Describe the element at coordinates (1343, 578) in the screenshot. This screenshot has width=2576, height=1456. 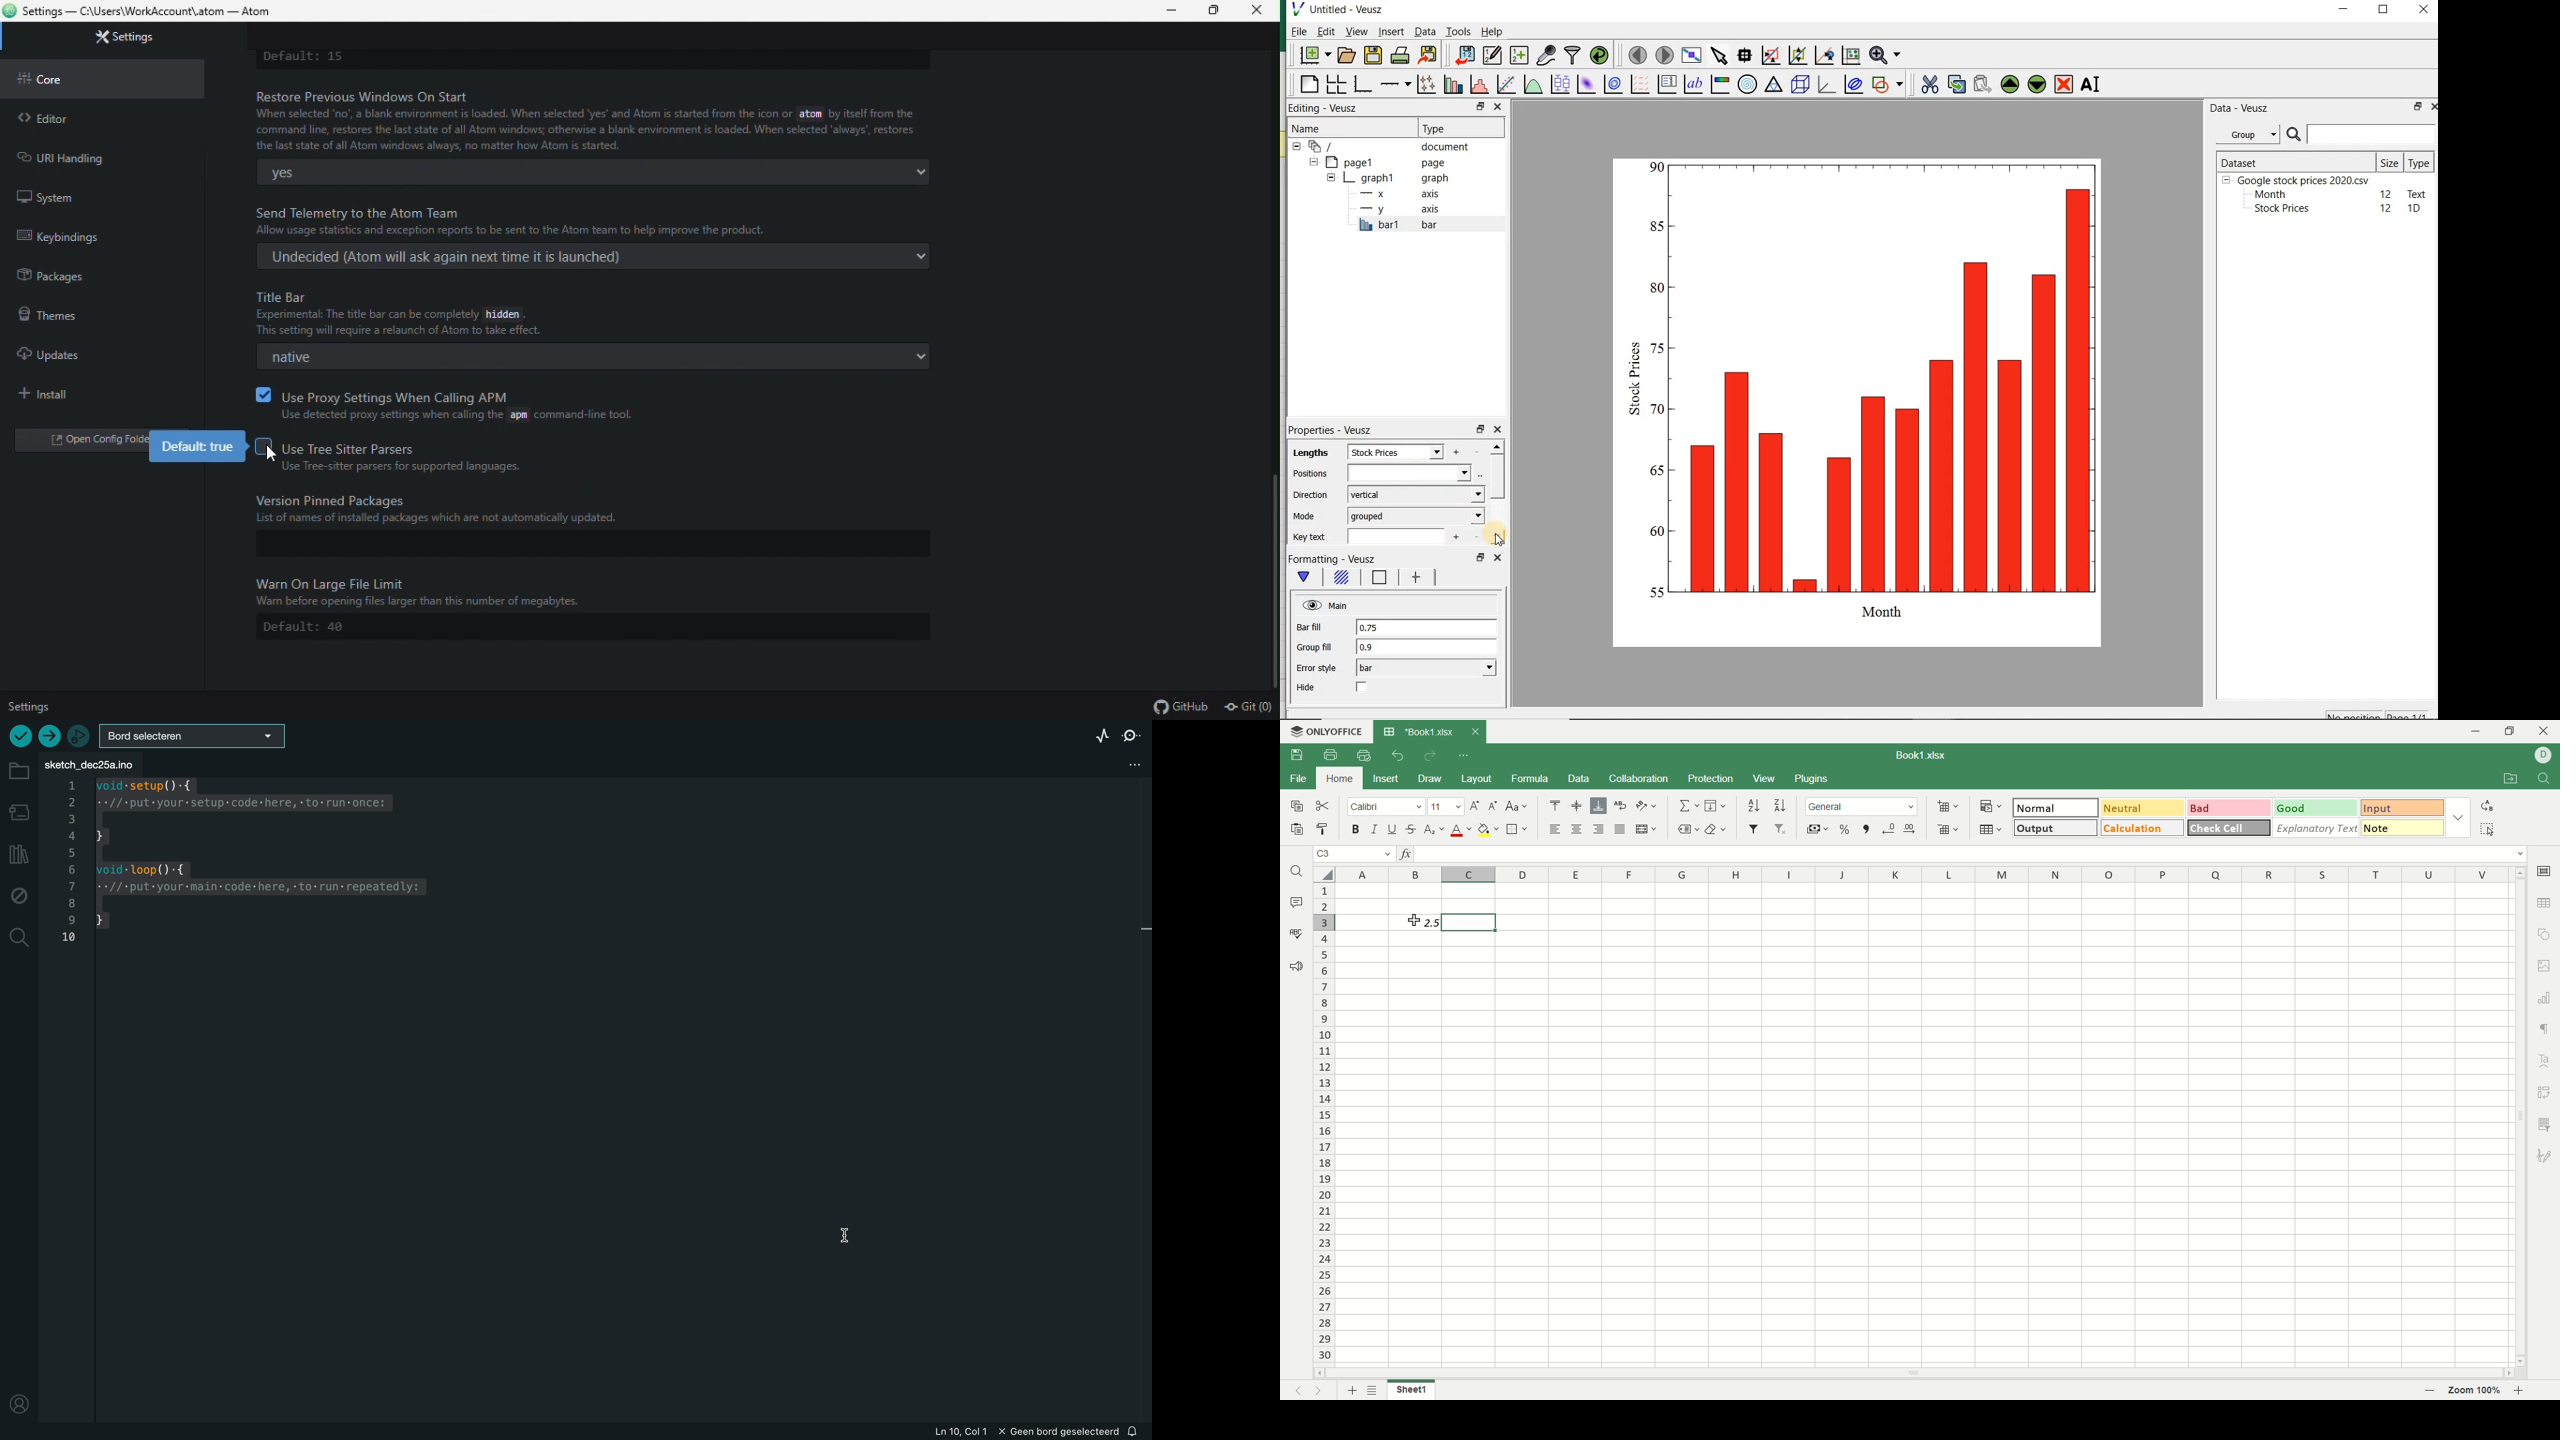
I see `Fill` at that location.